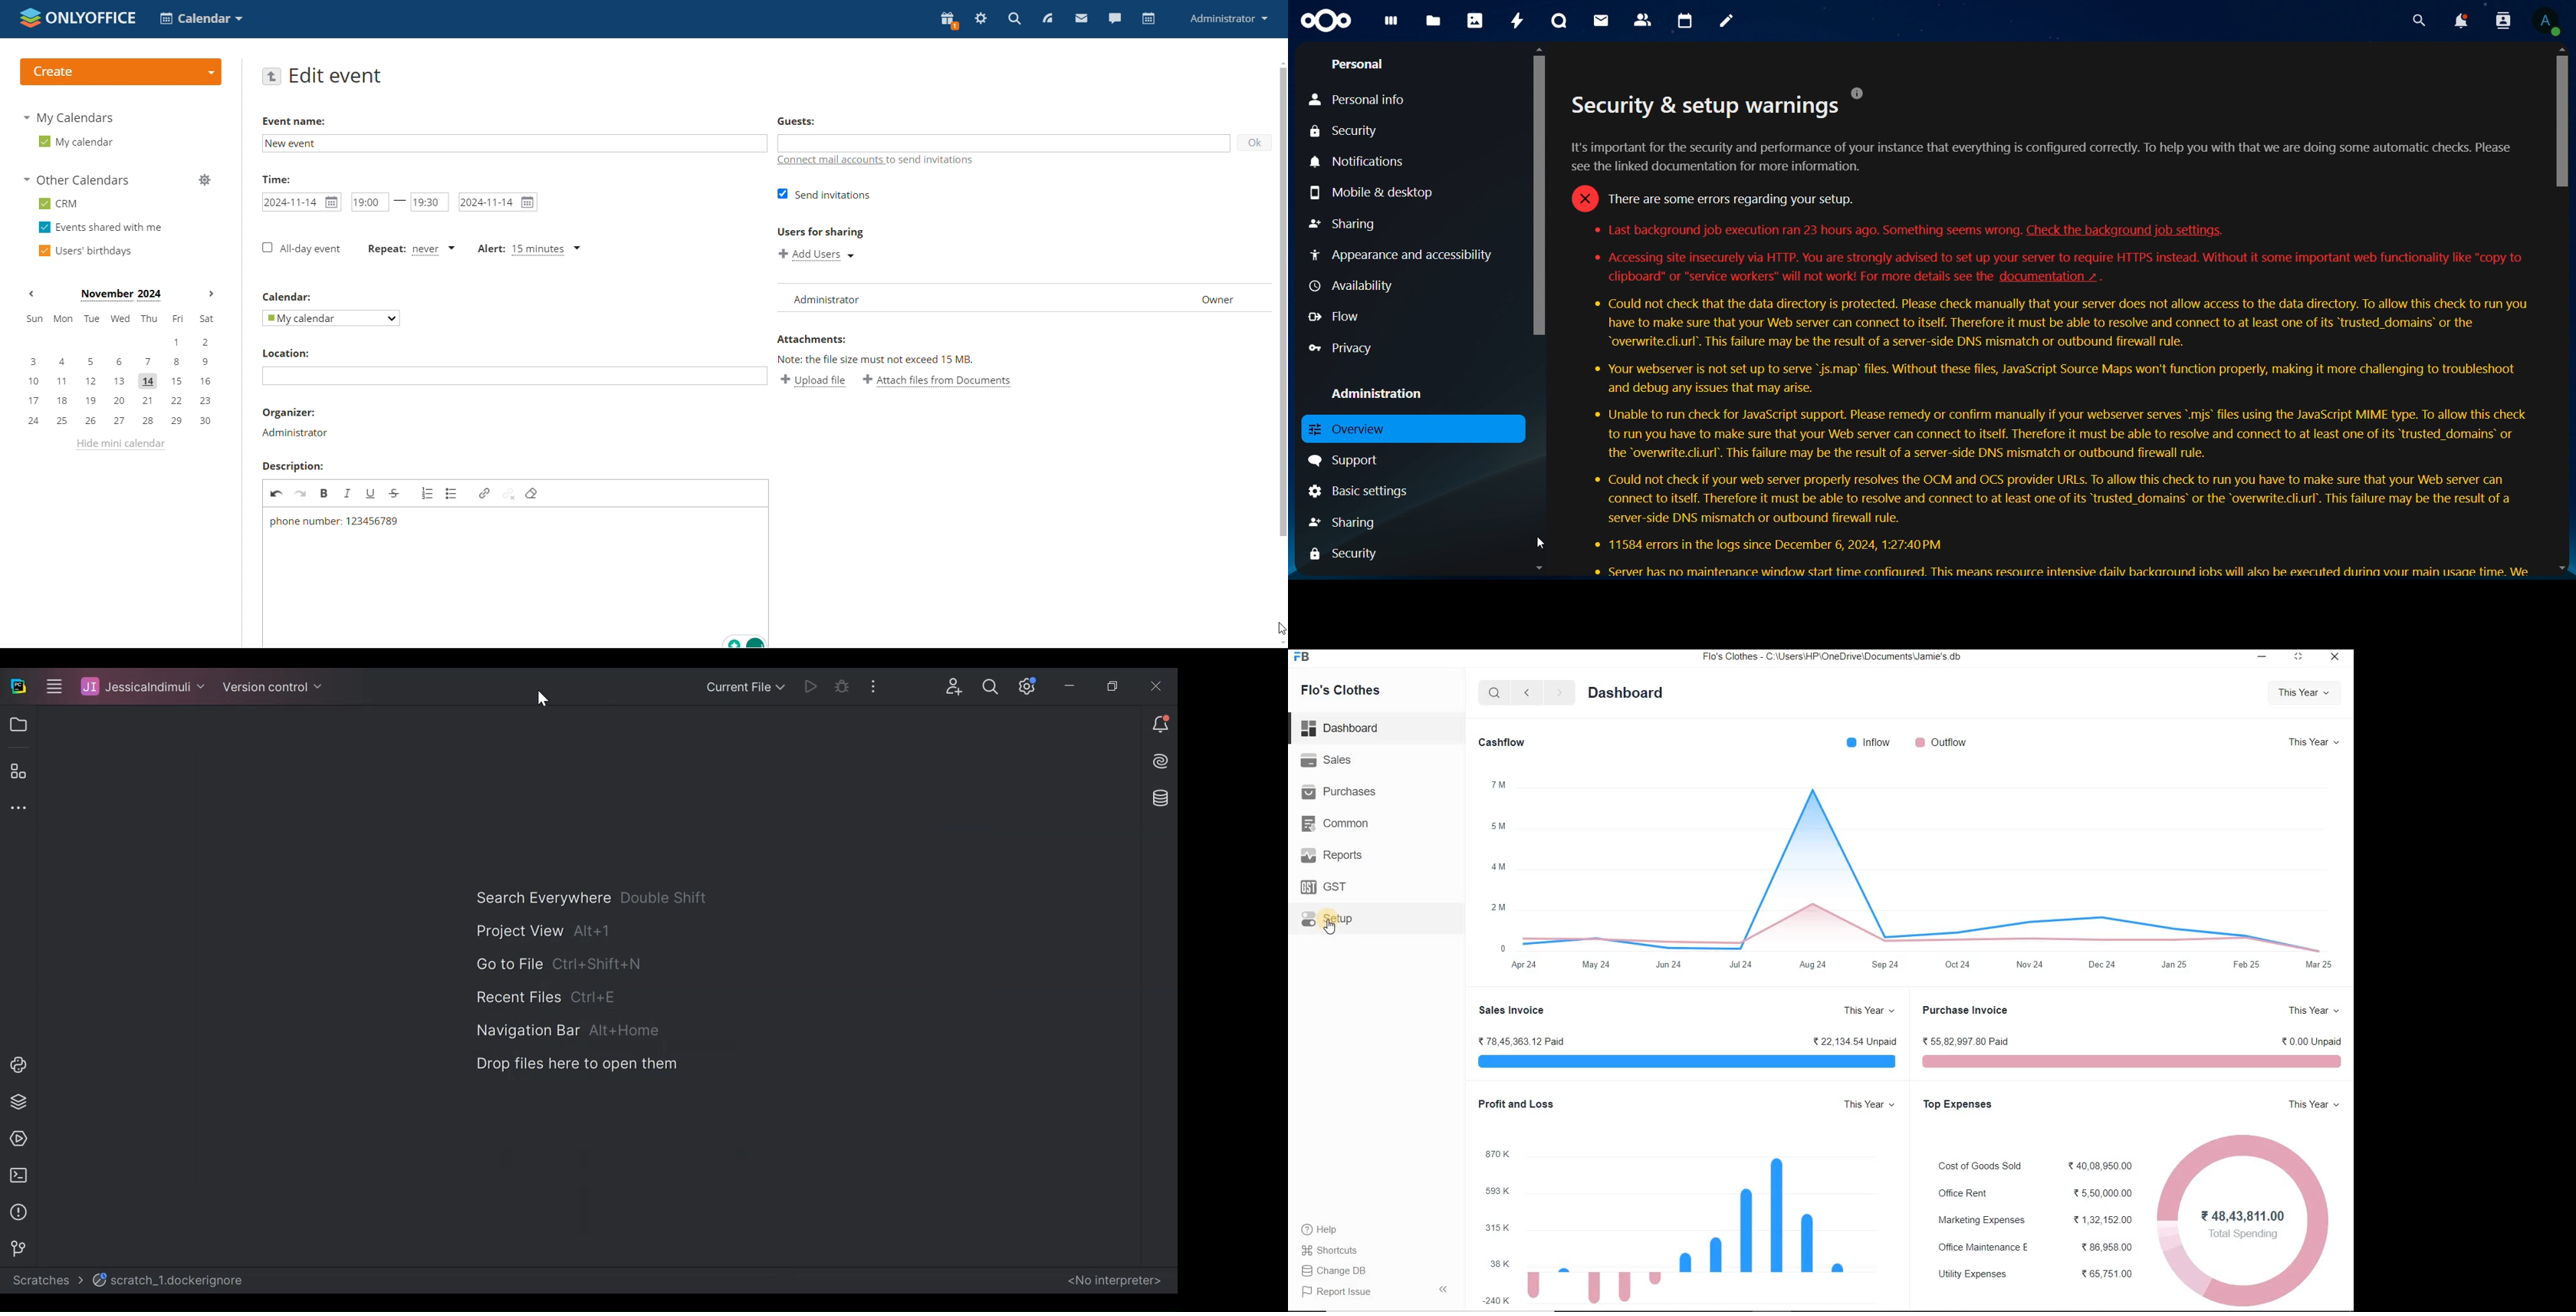 The width and height of the screenshot is (2576, 1316). Describe the element at coordinates (1629, 693) in the screenshot. I see `Dashboard` at that location.